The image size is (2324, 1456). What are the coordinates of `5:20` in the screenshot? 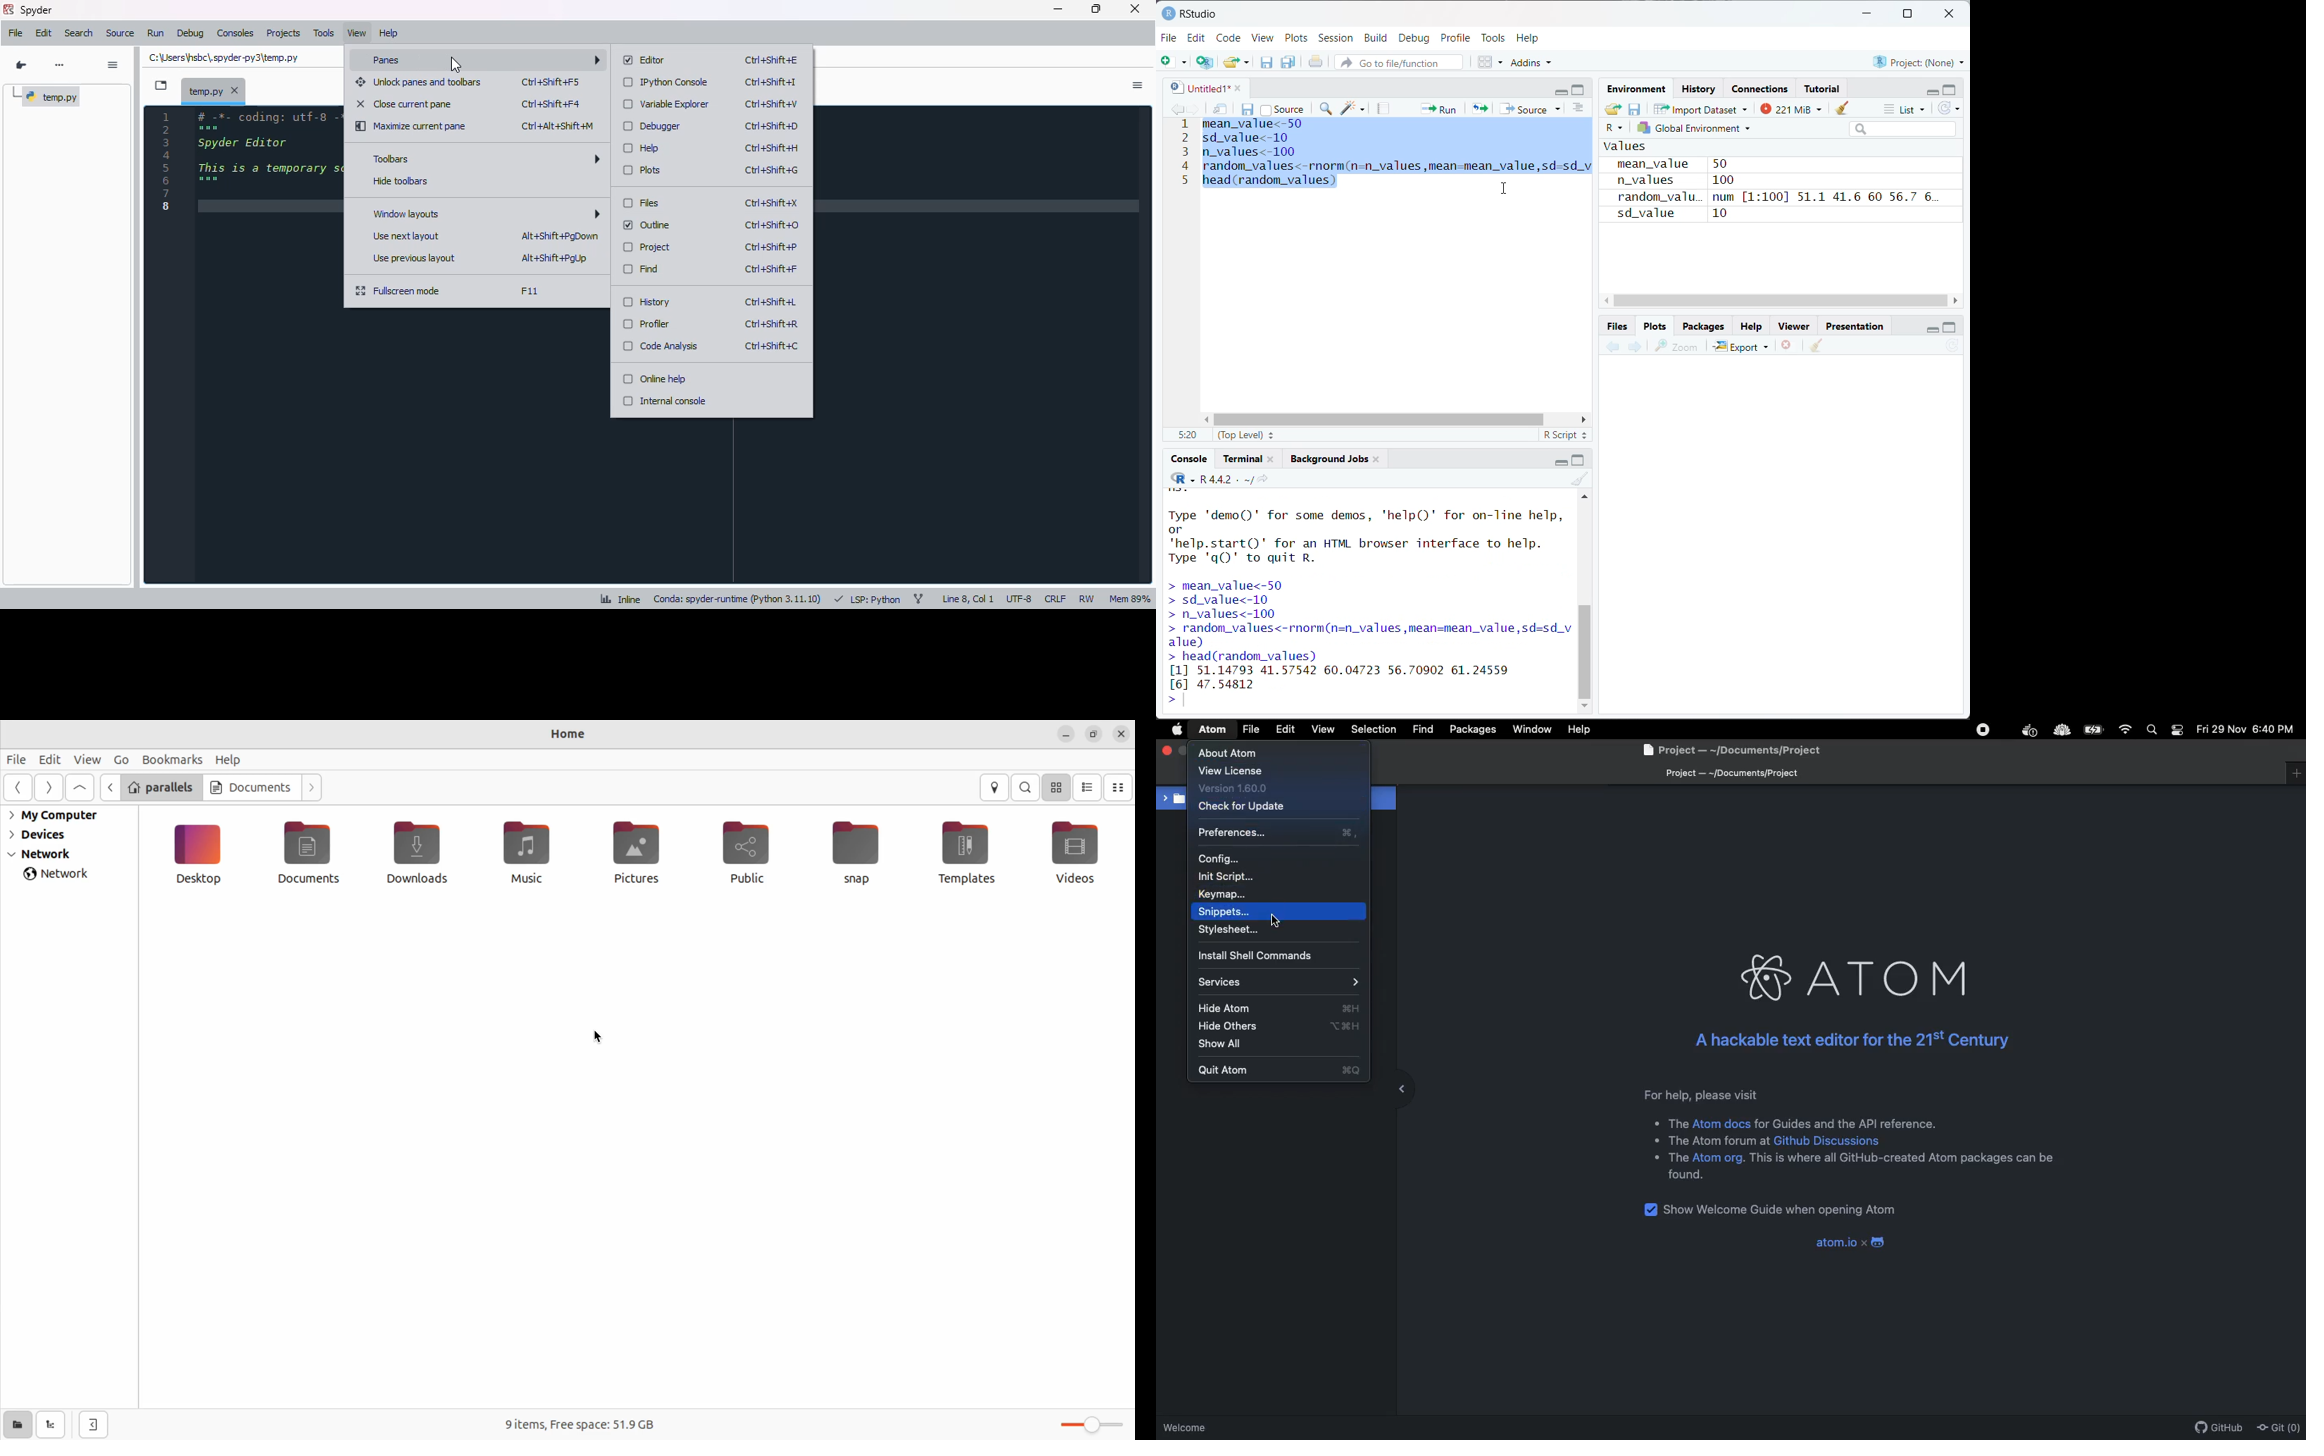 It's located at (1186, 435).